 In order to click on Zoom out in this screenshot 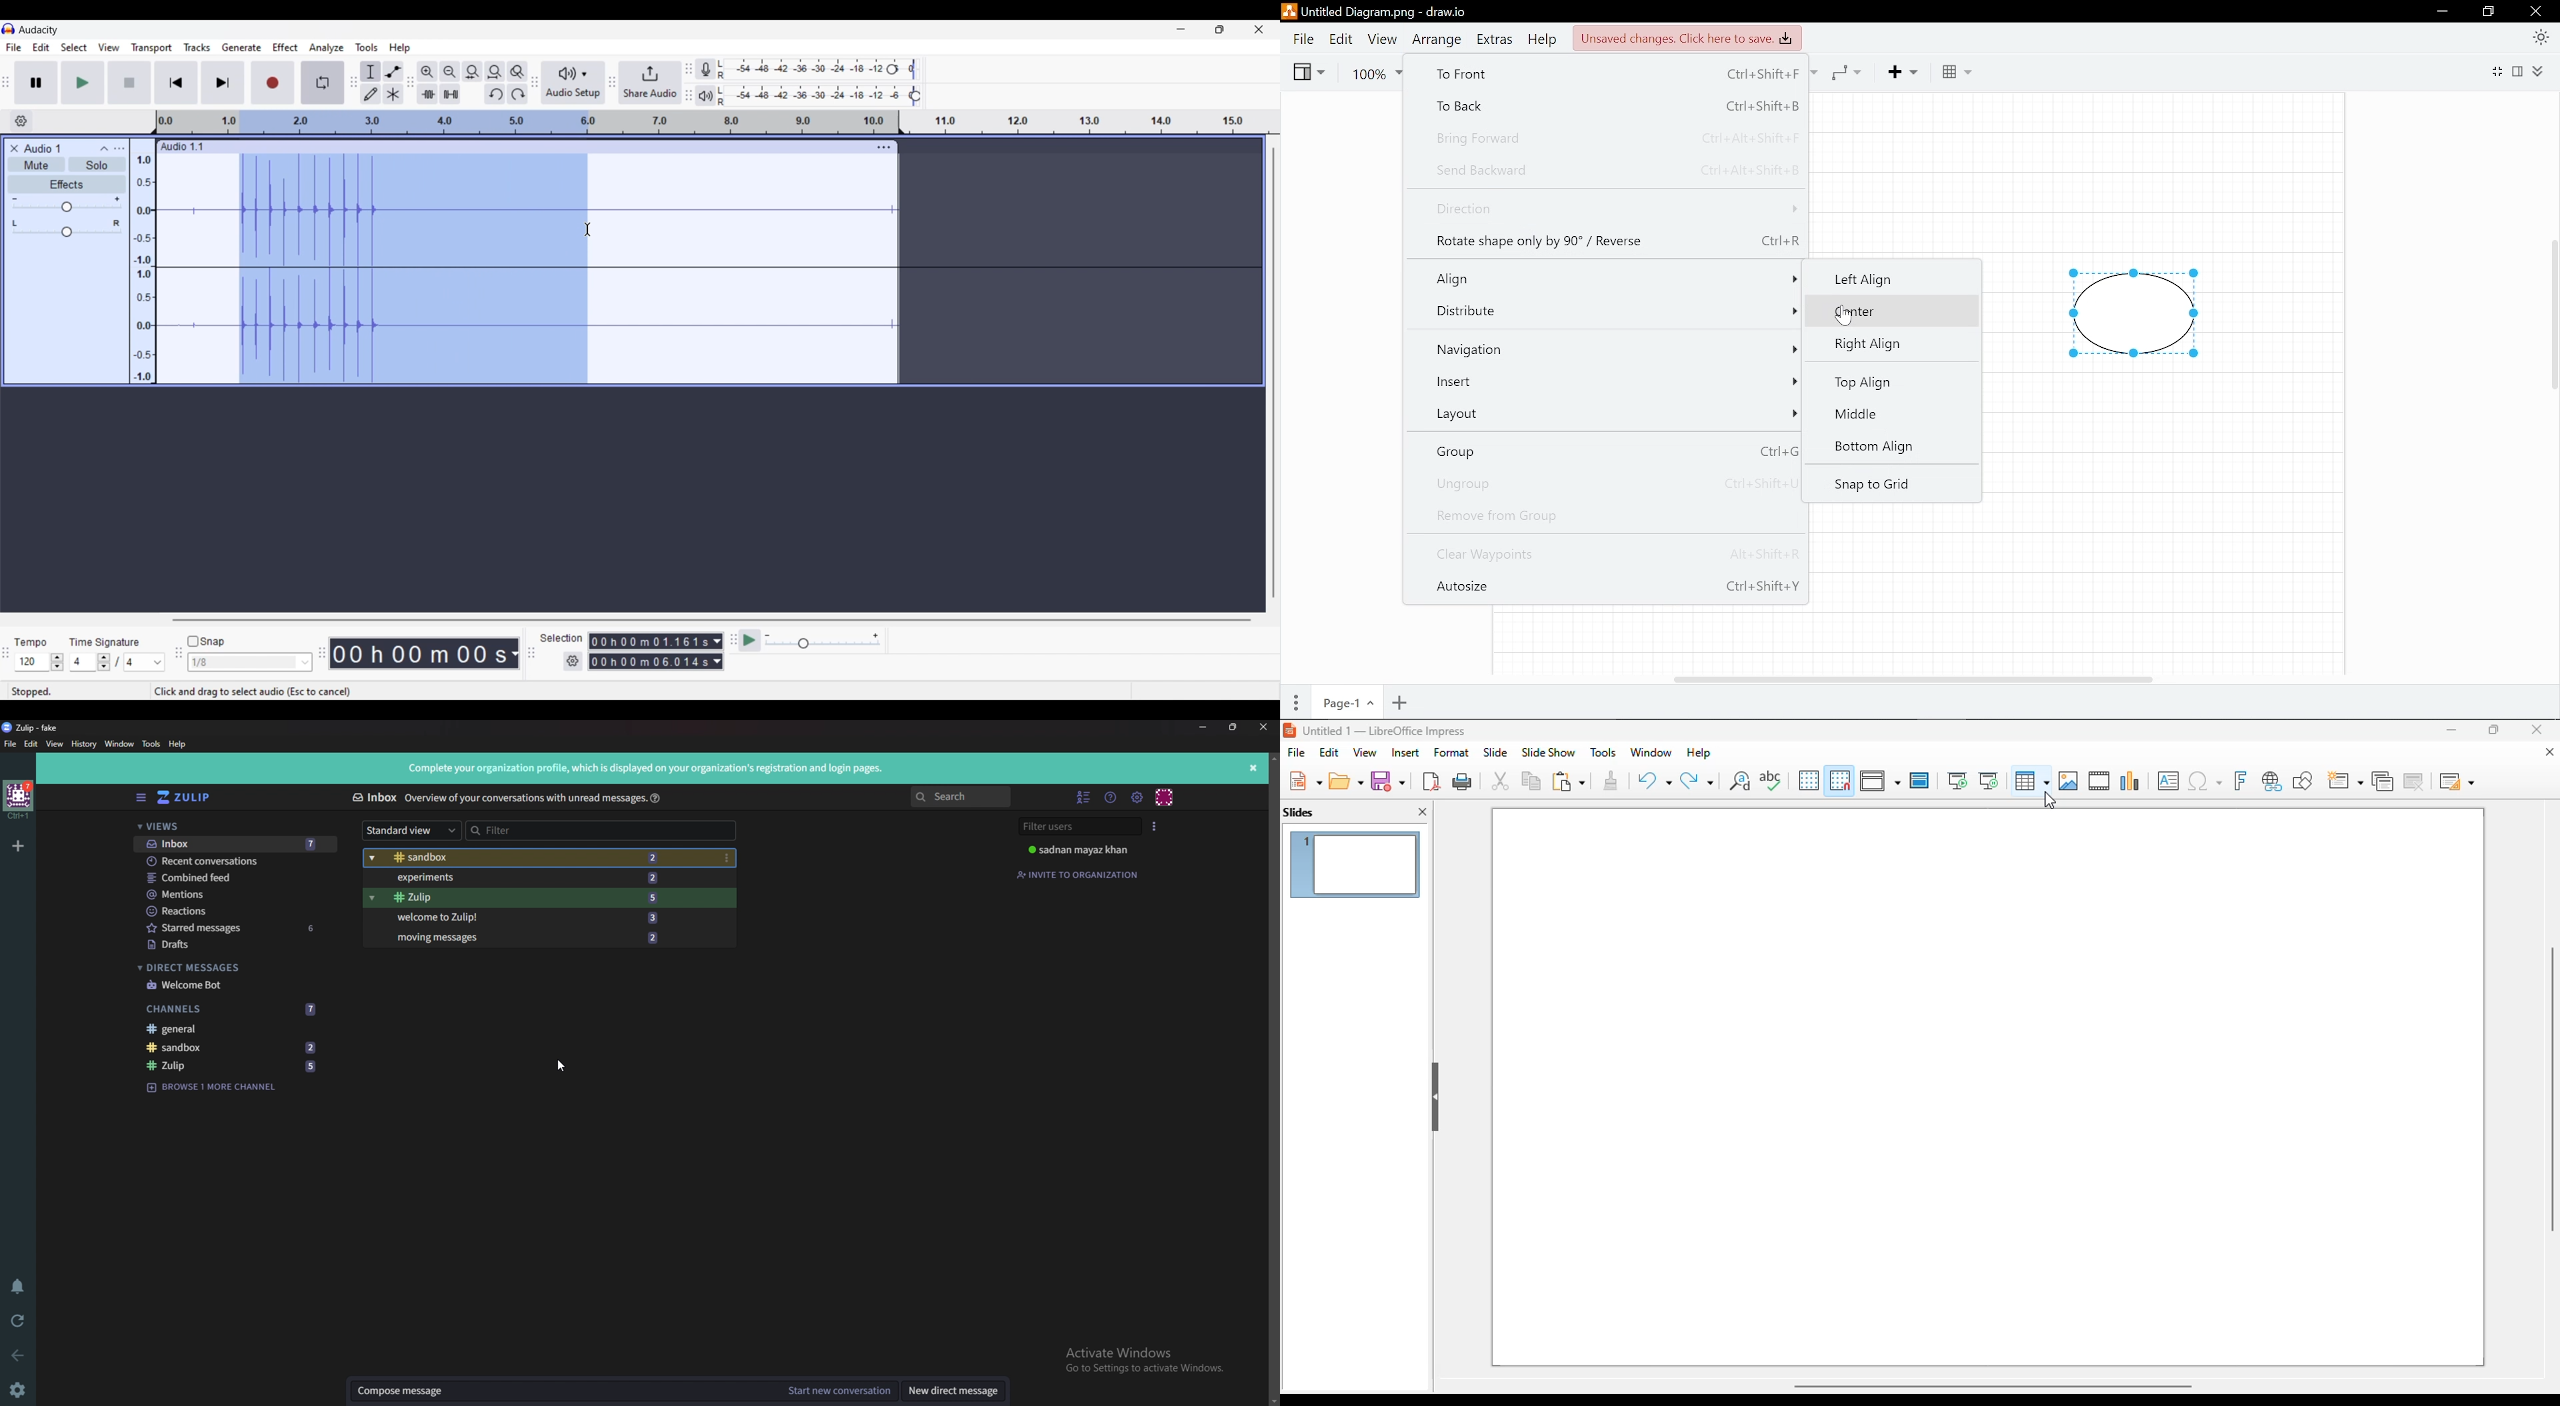, I will do `click(449, 71)`.